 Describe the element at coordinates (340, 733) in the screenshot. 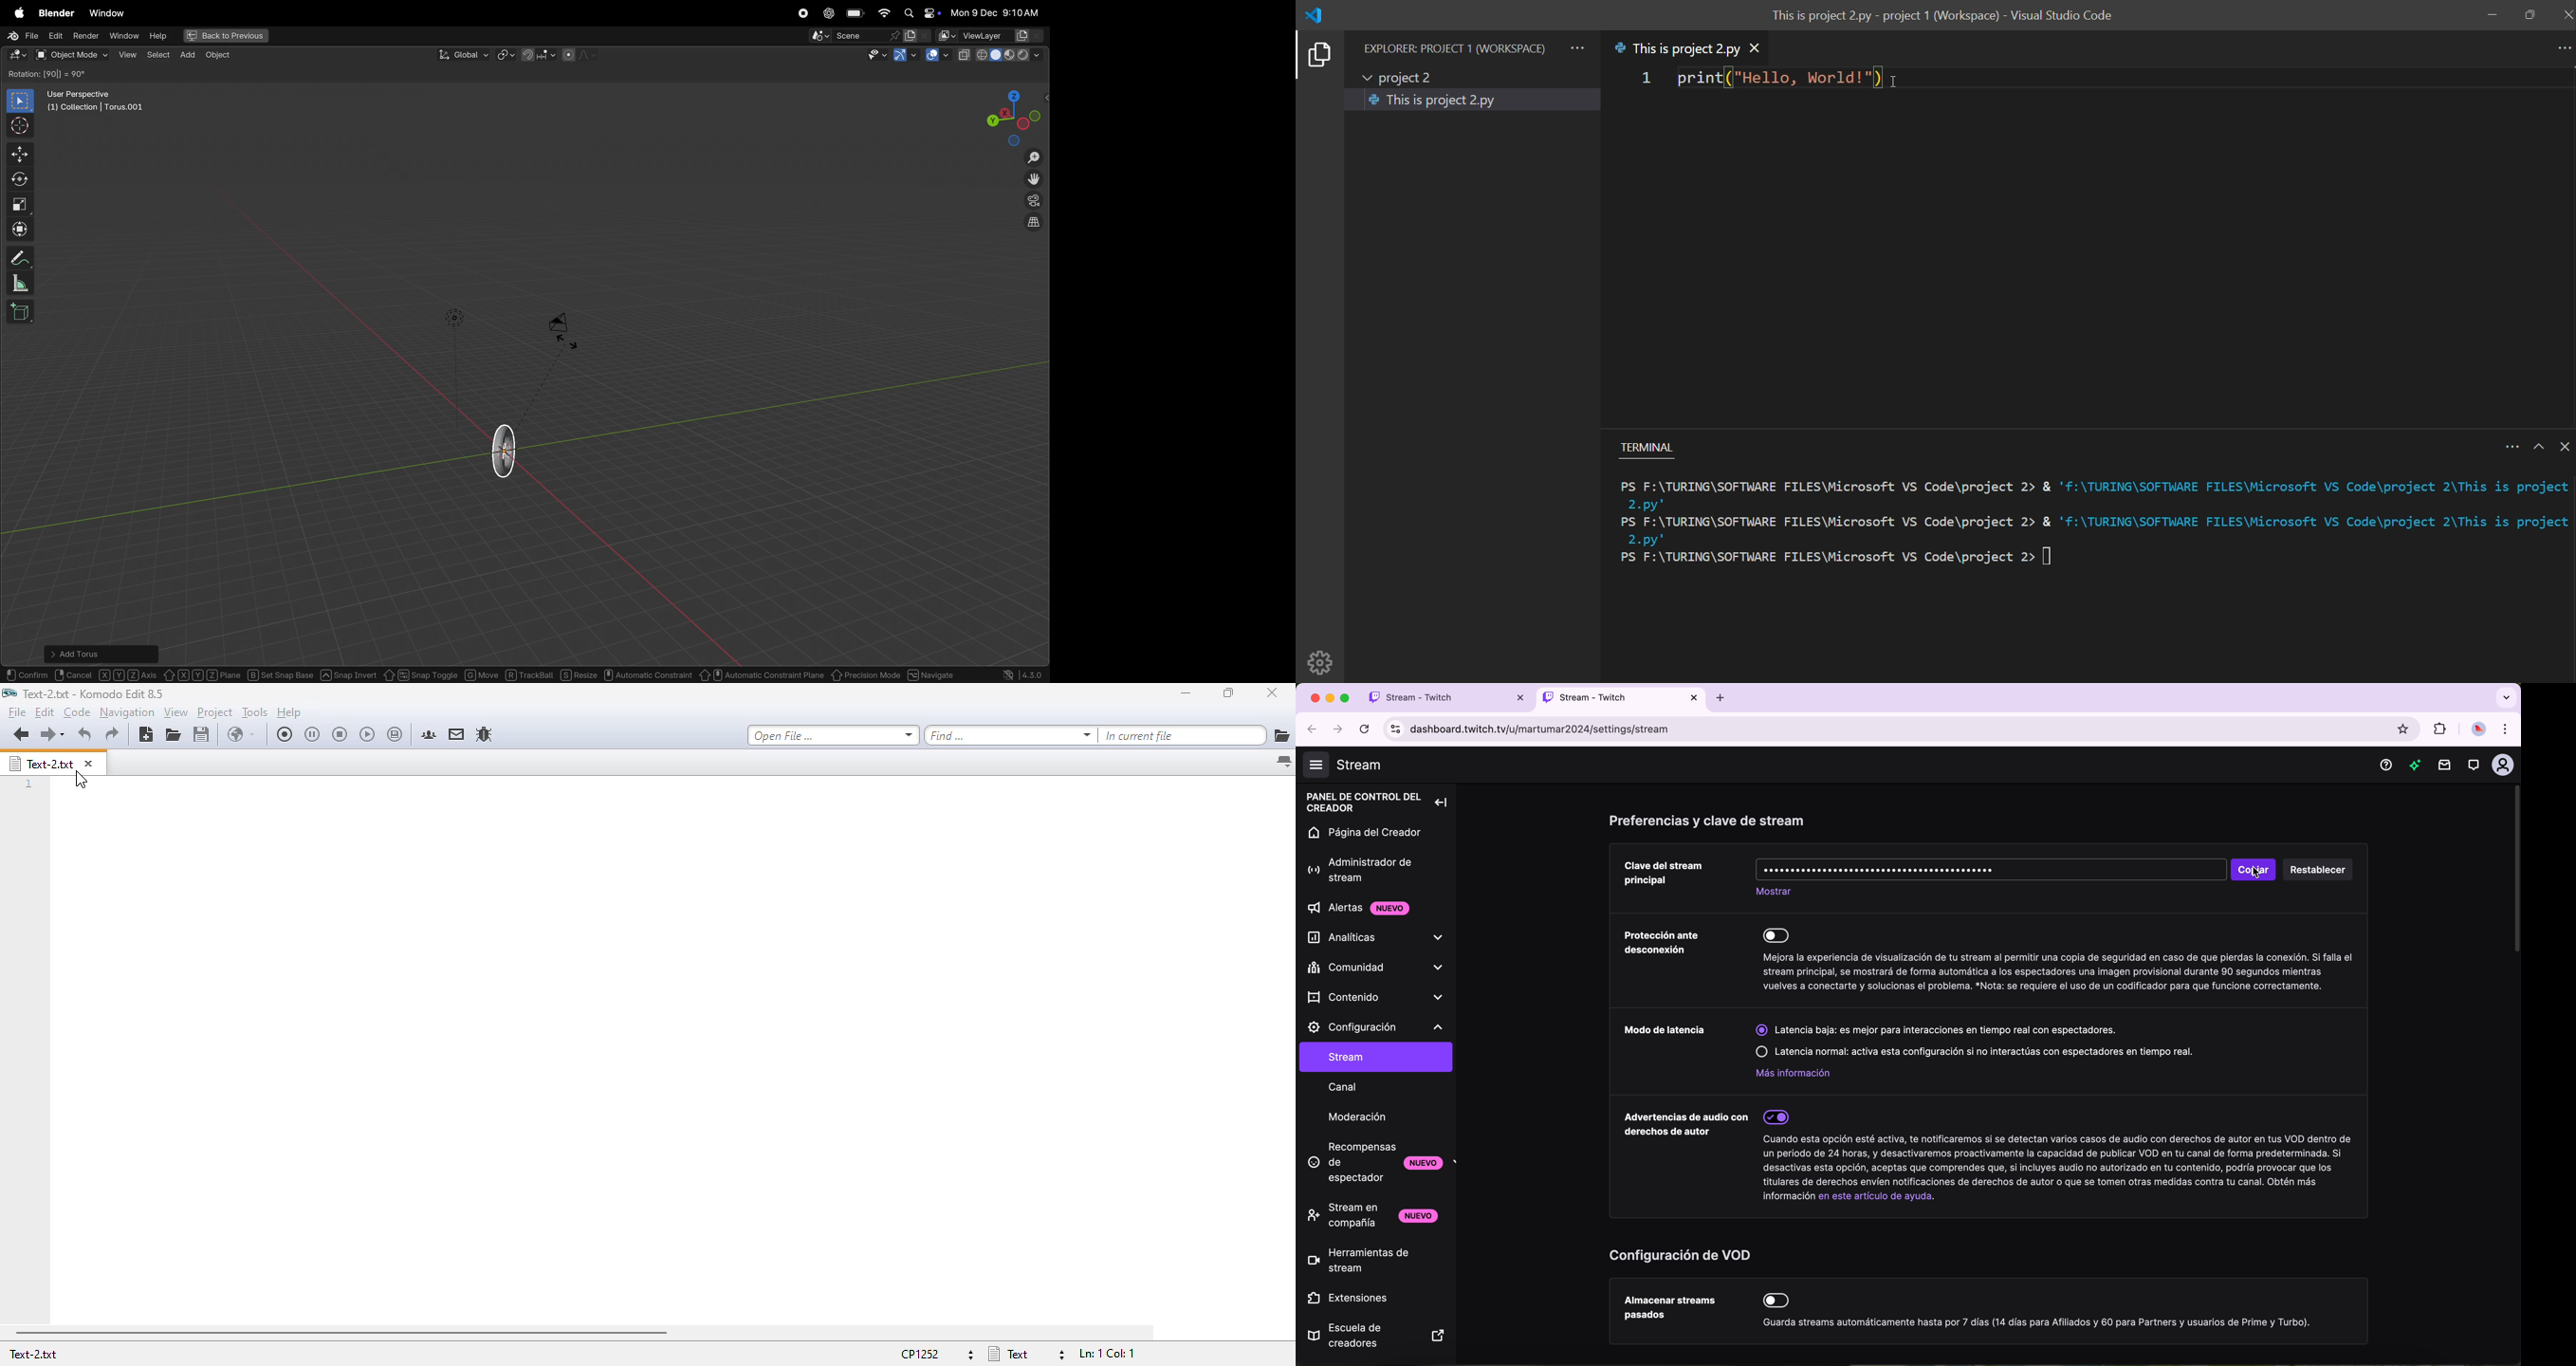

I see `stop recording macro` at that location.